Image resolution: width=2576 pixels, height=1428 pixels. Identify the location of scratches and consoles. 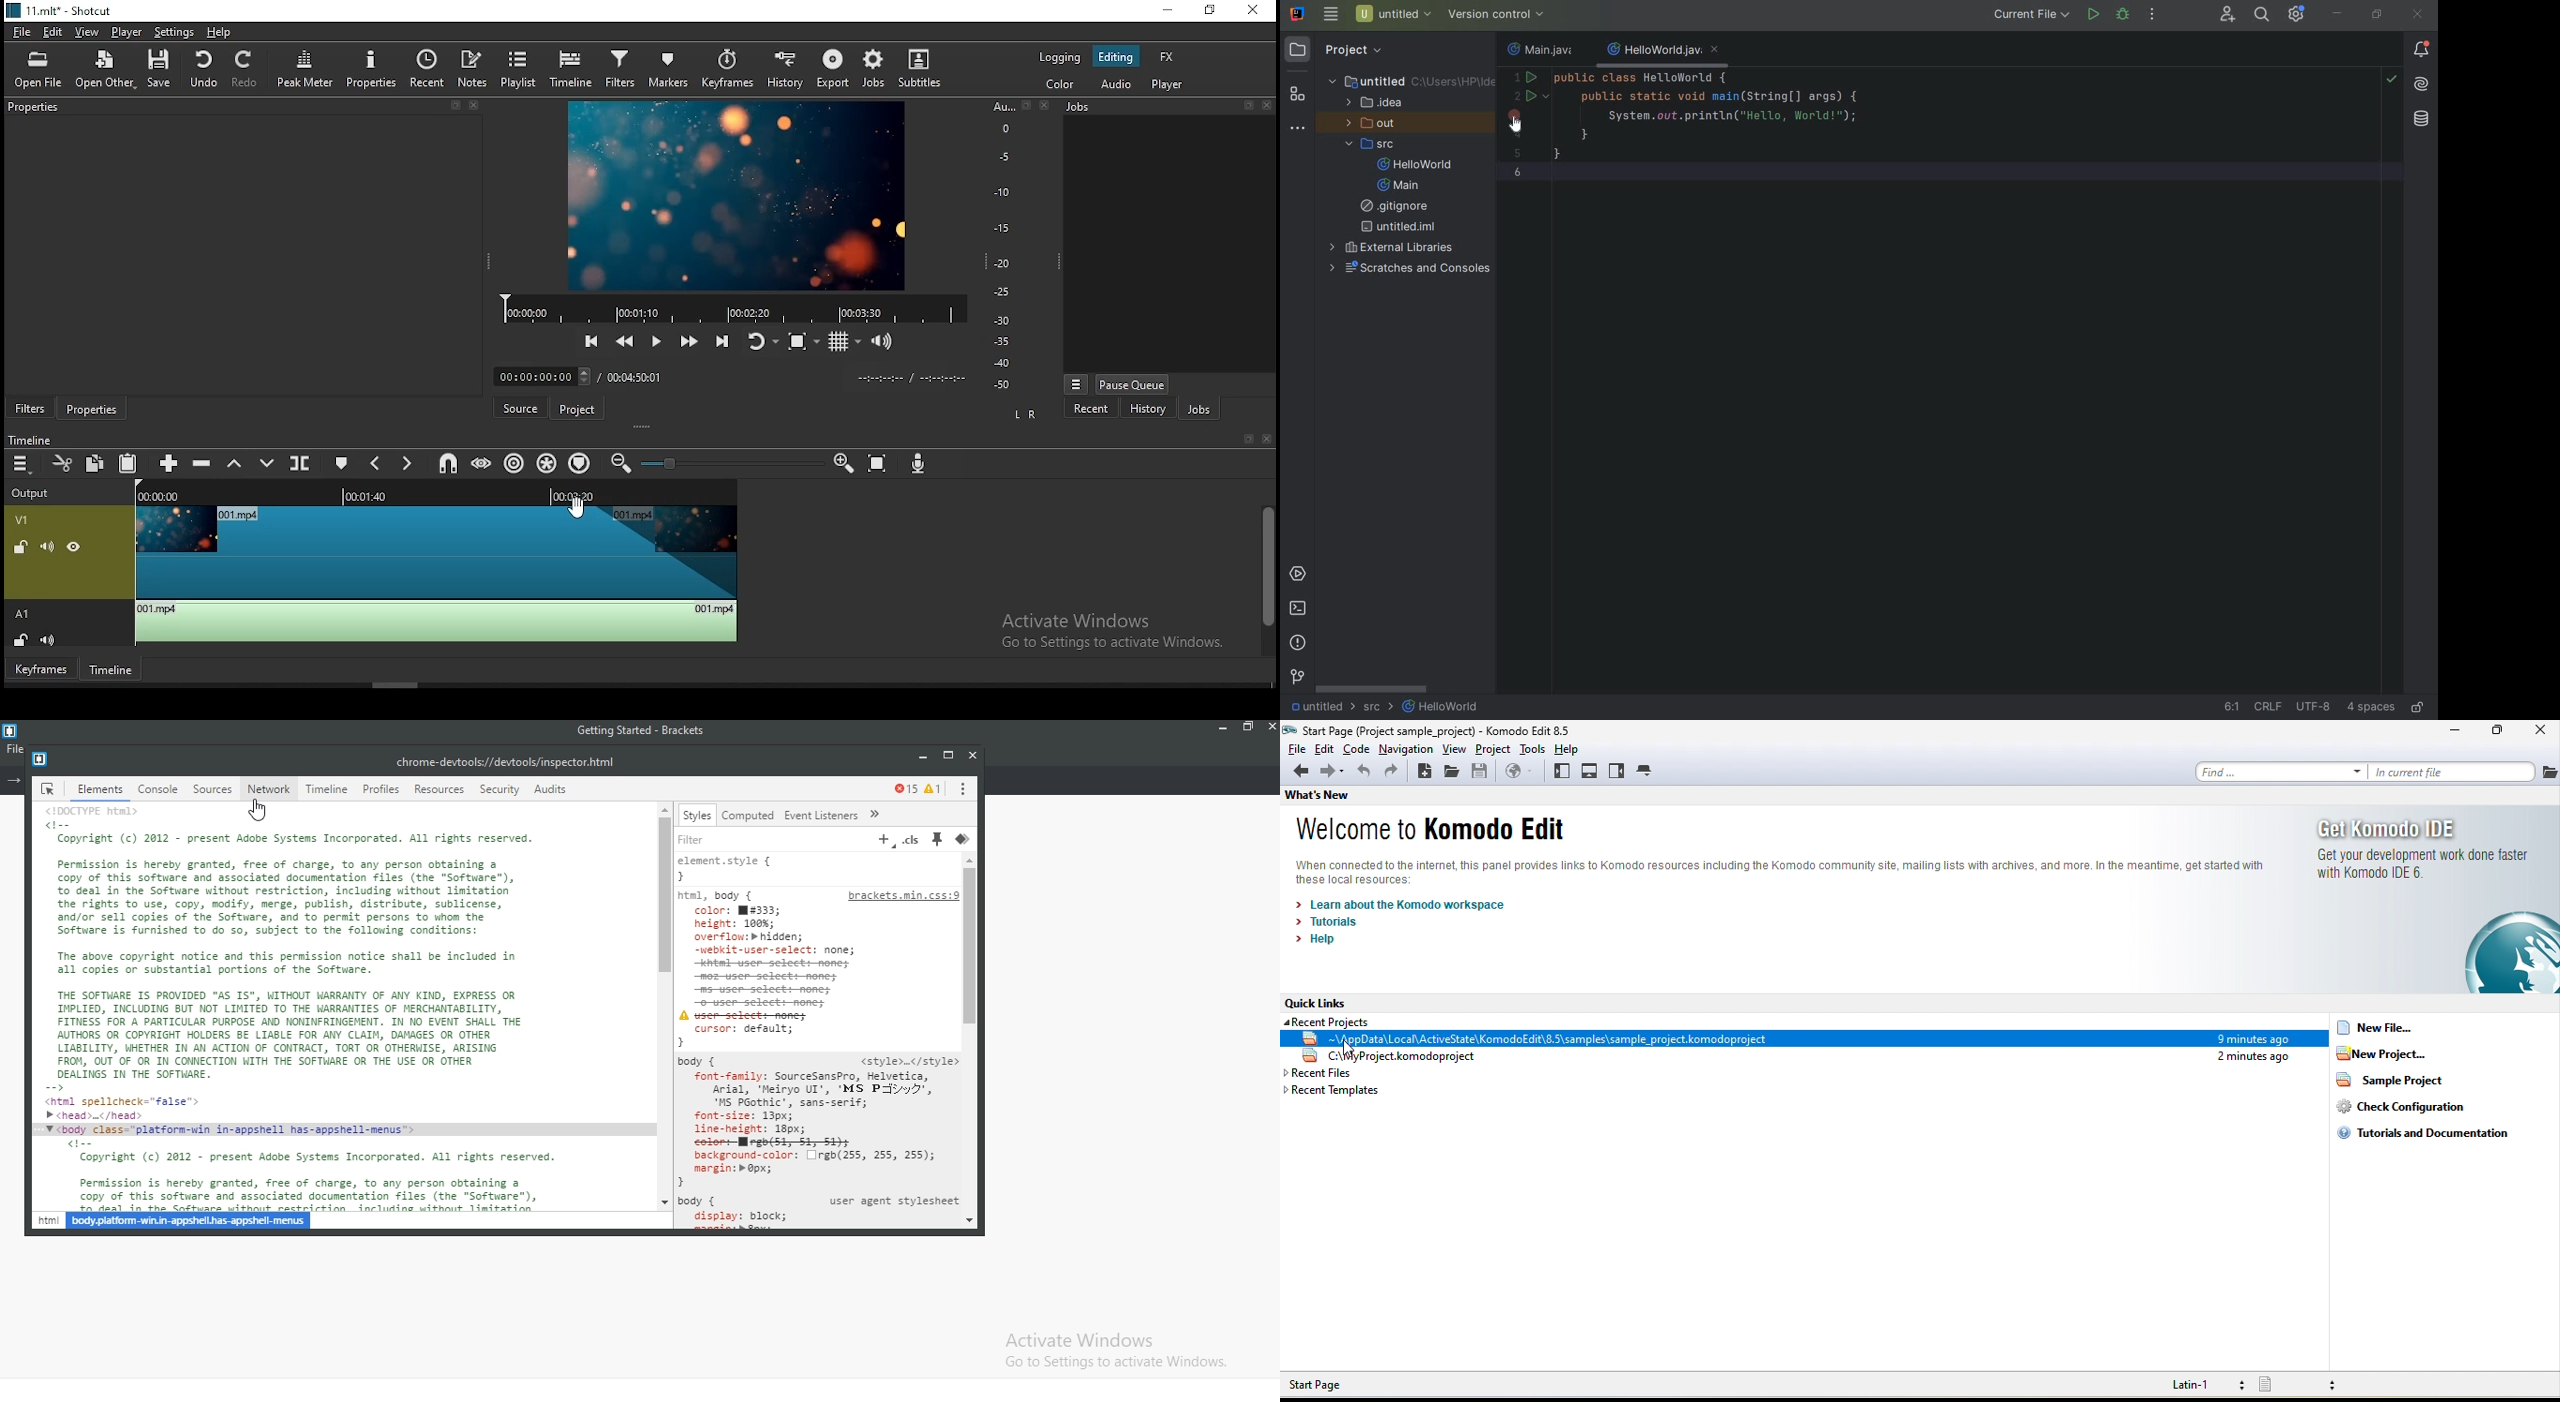
(1413, 268).